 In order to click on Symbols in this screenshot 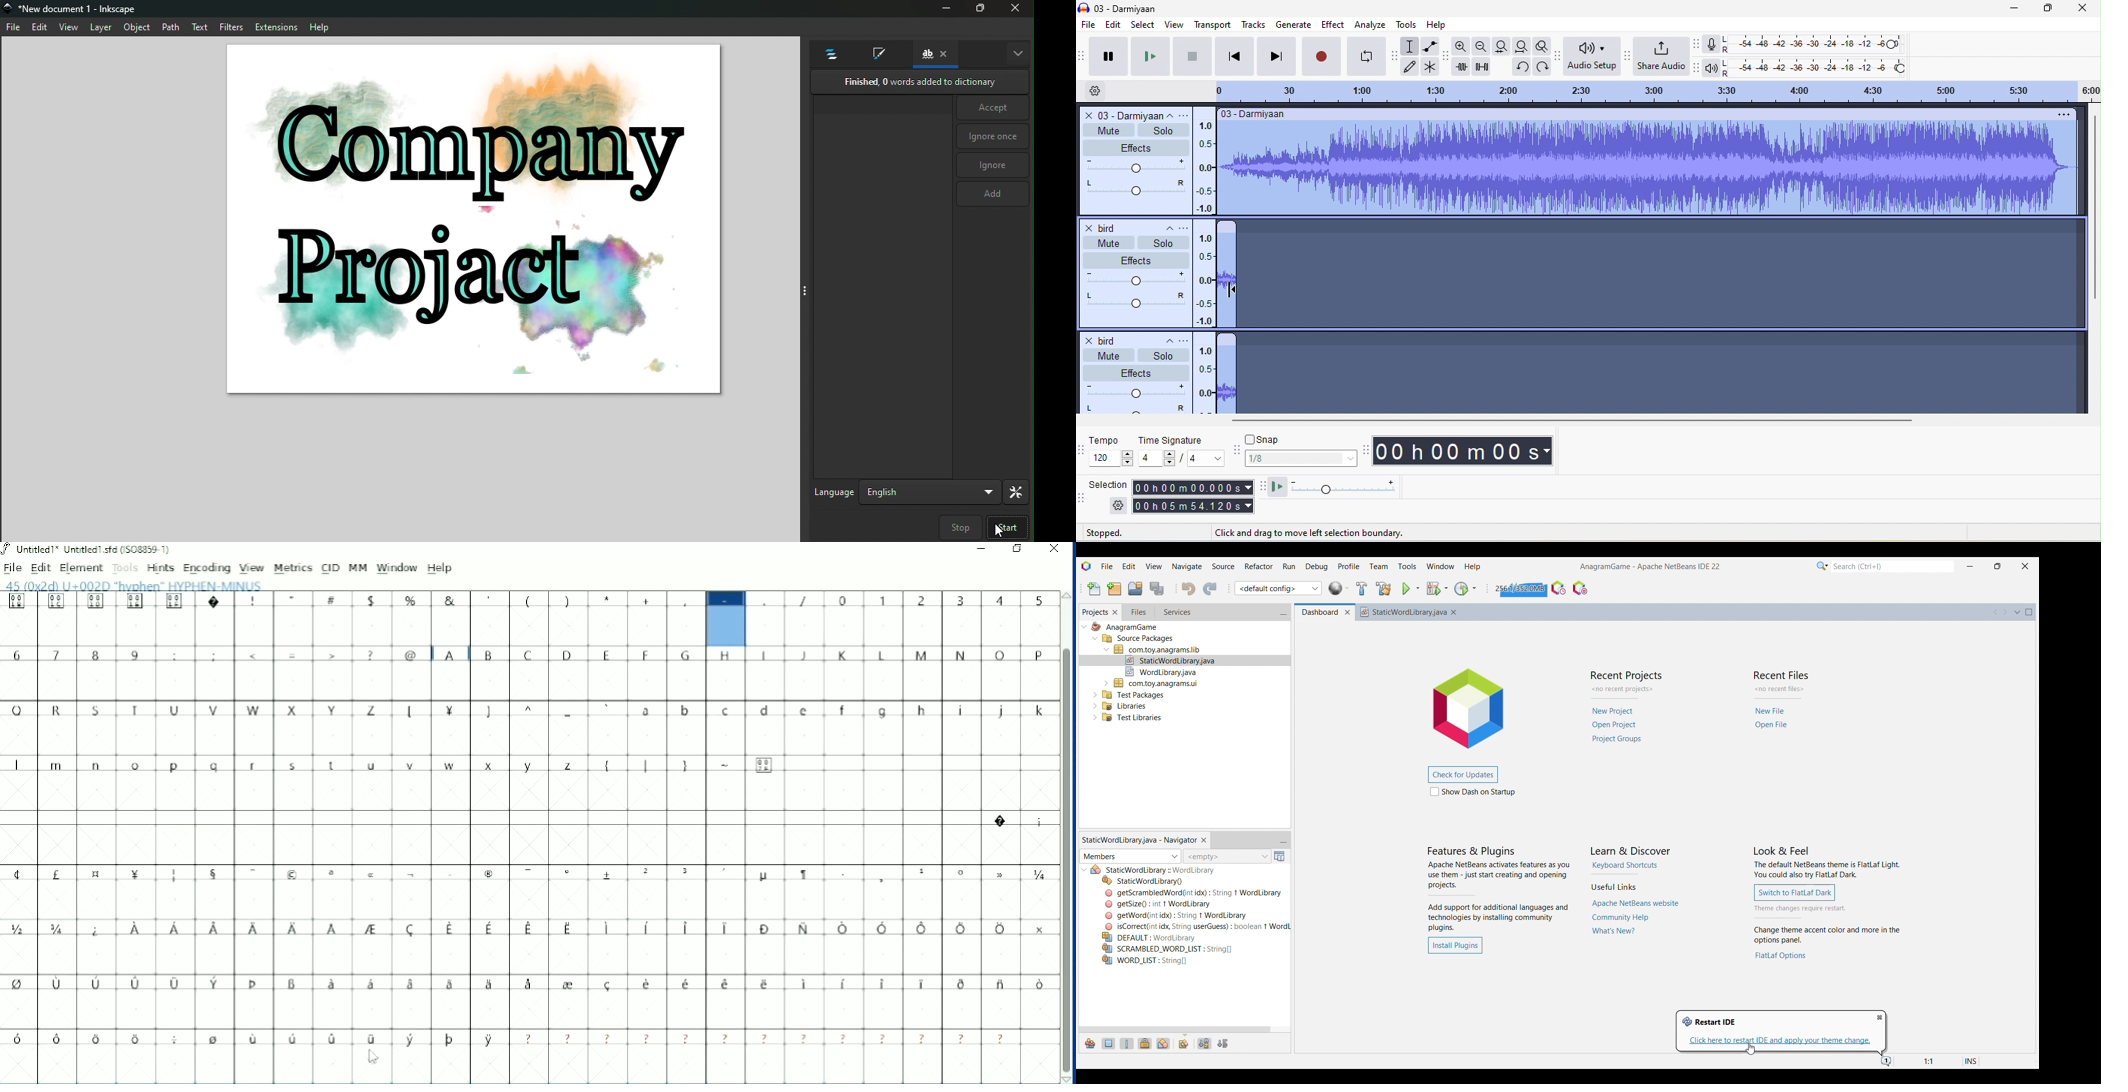, I will do `click(528, 928)`.